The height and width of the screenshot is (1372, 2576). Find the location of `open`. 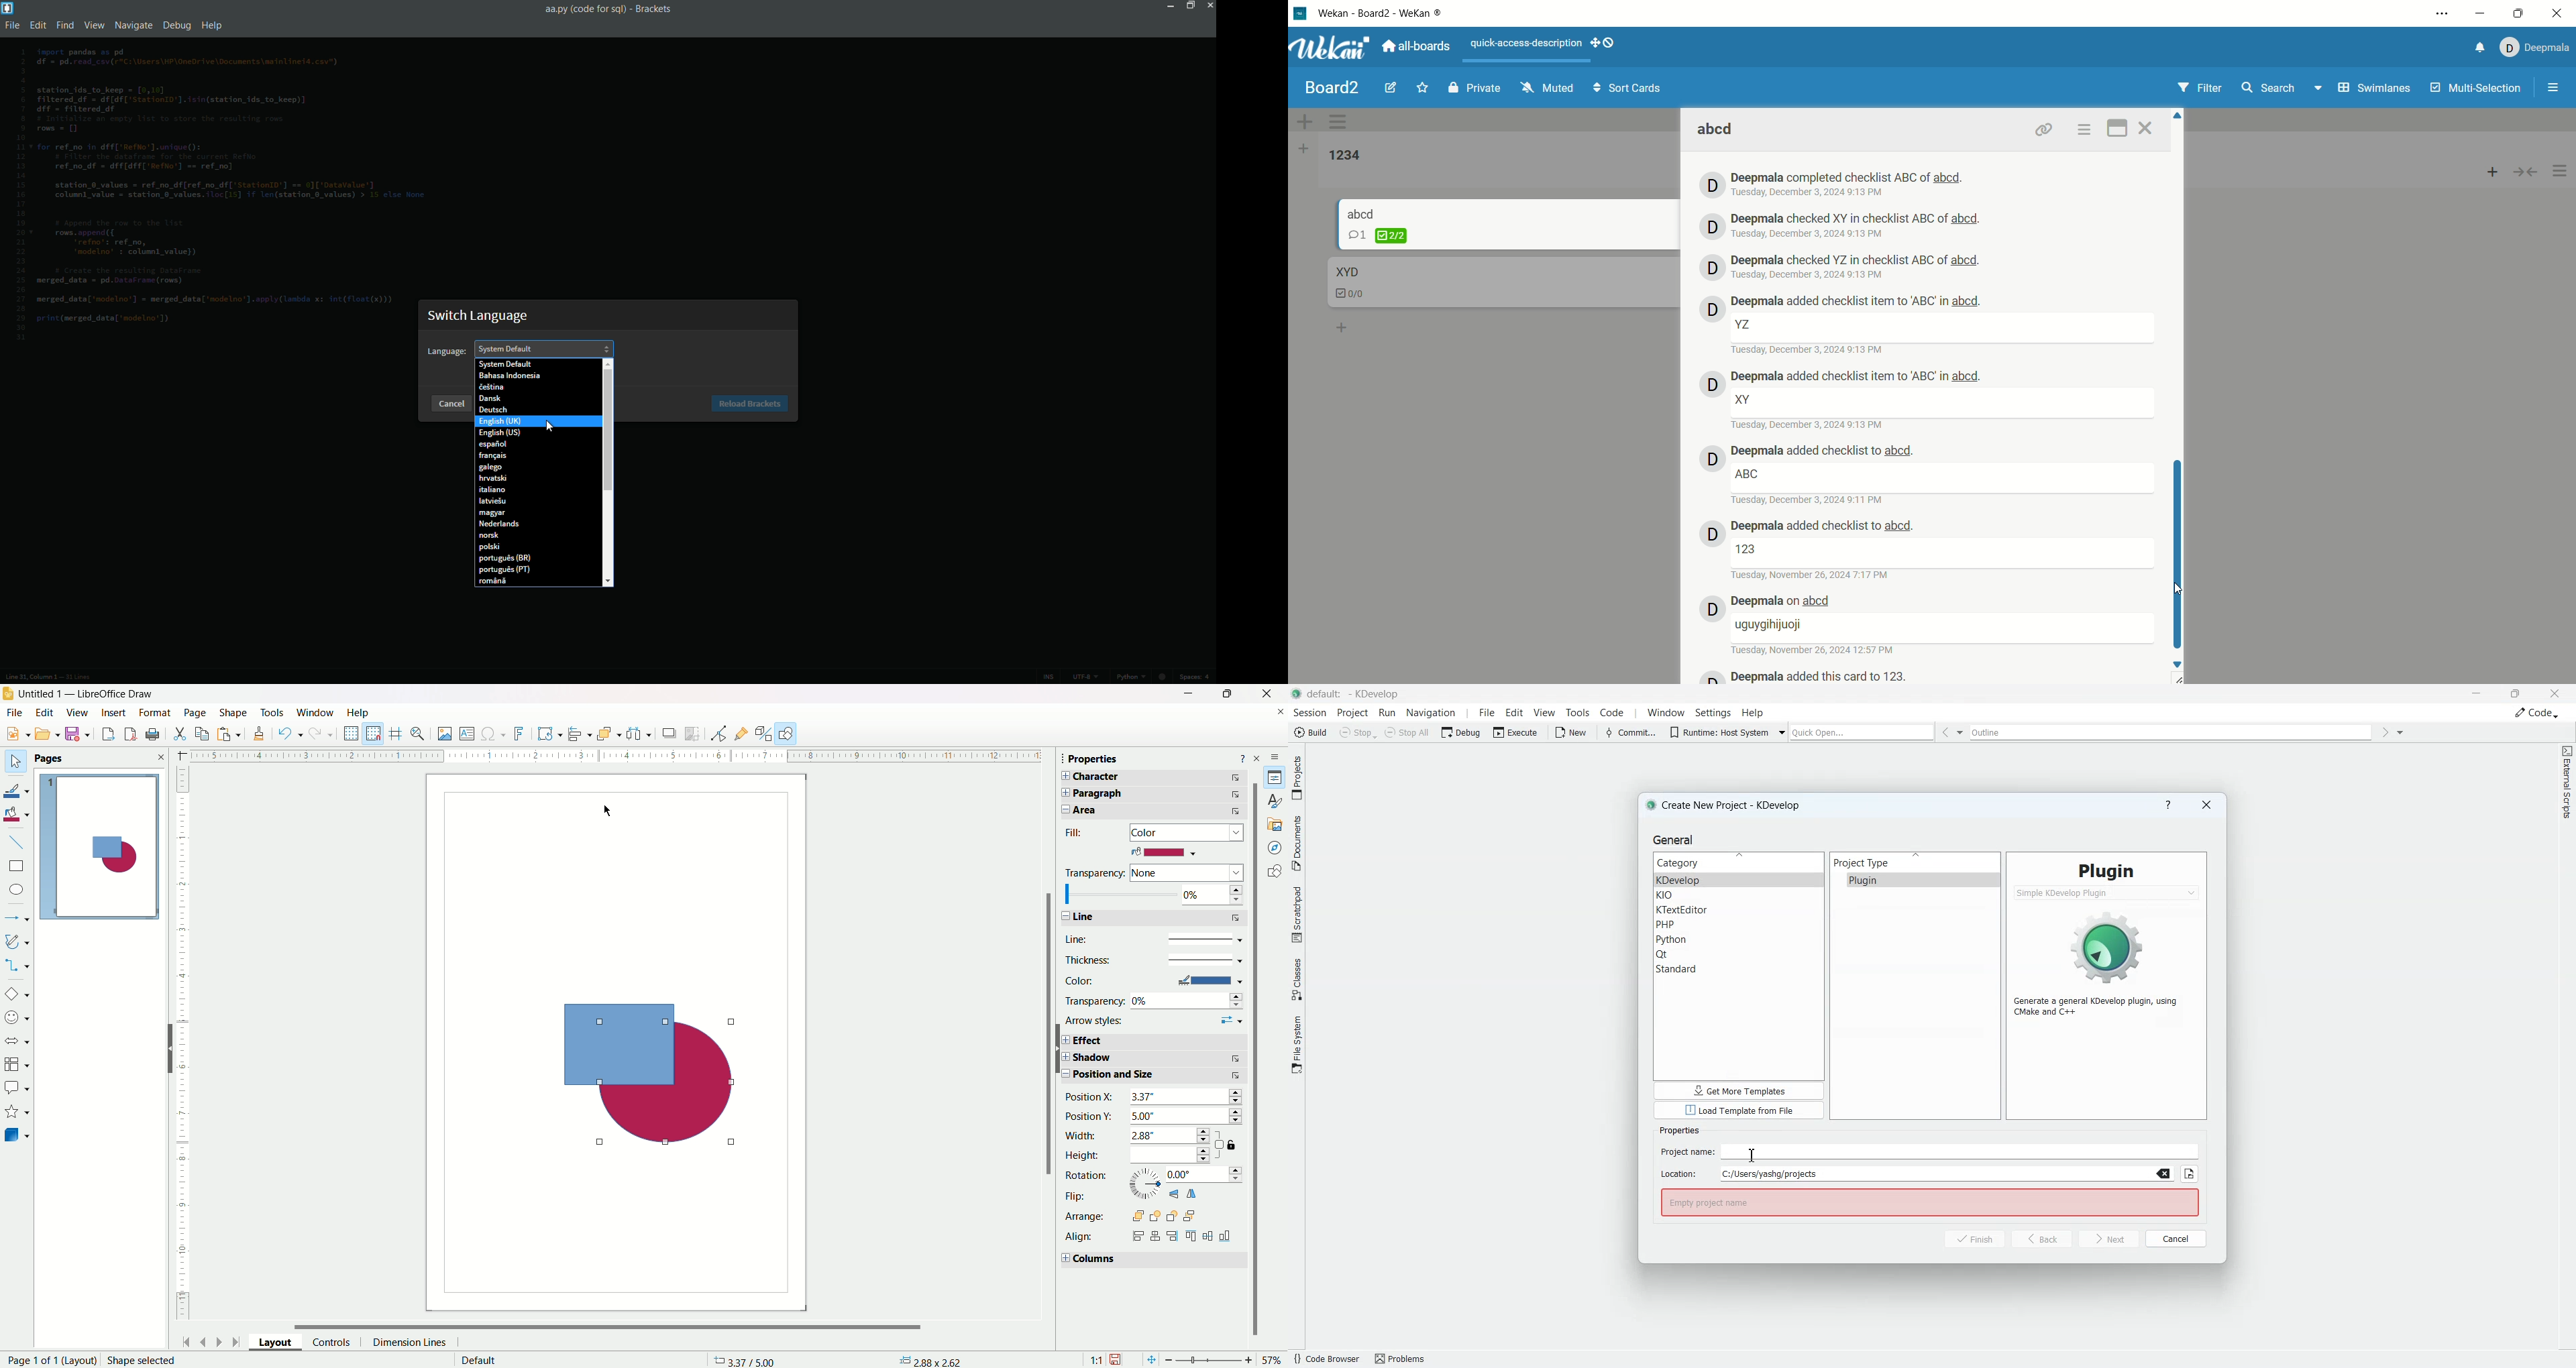

open is located at coordinates (48, 735).